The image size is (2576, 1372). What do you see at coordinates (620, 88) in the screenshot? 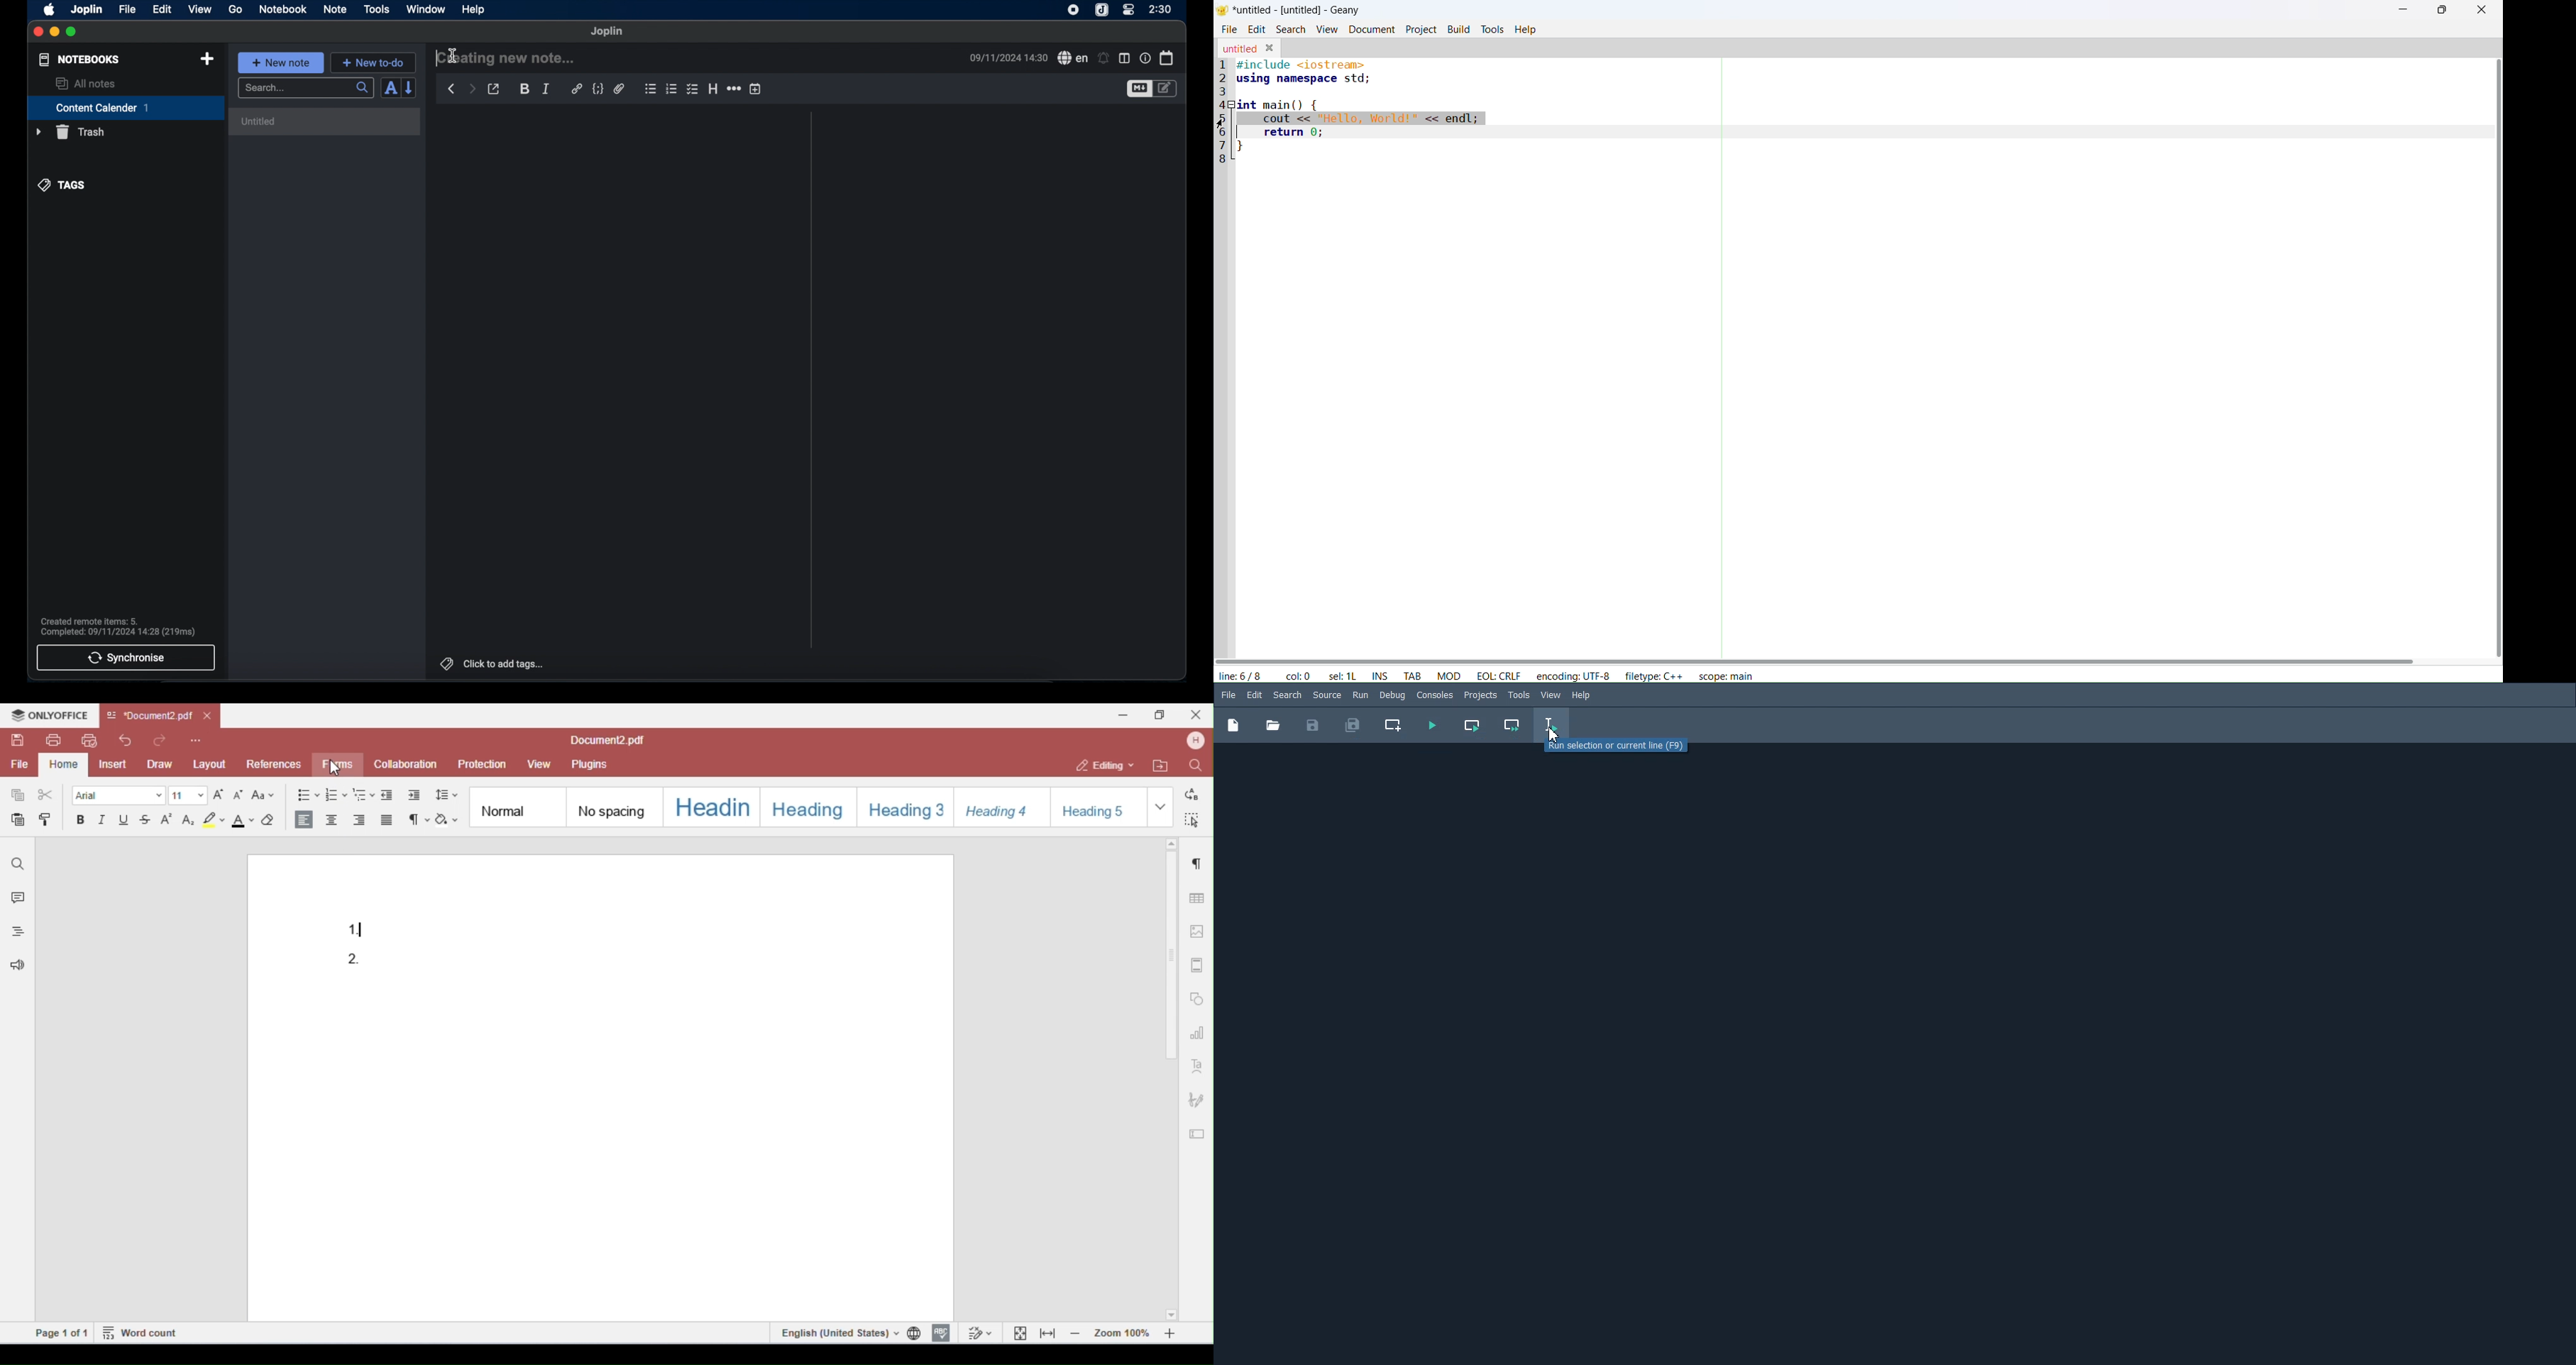
I see `attach file` at bounding box center [620, 88].